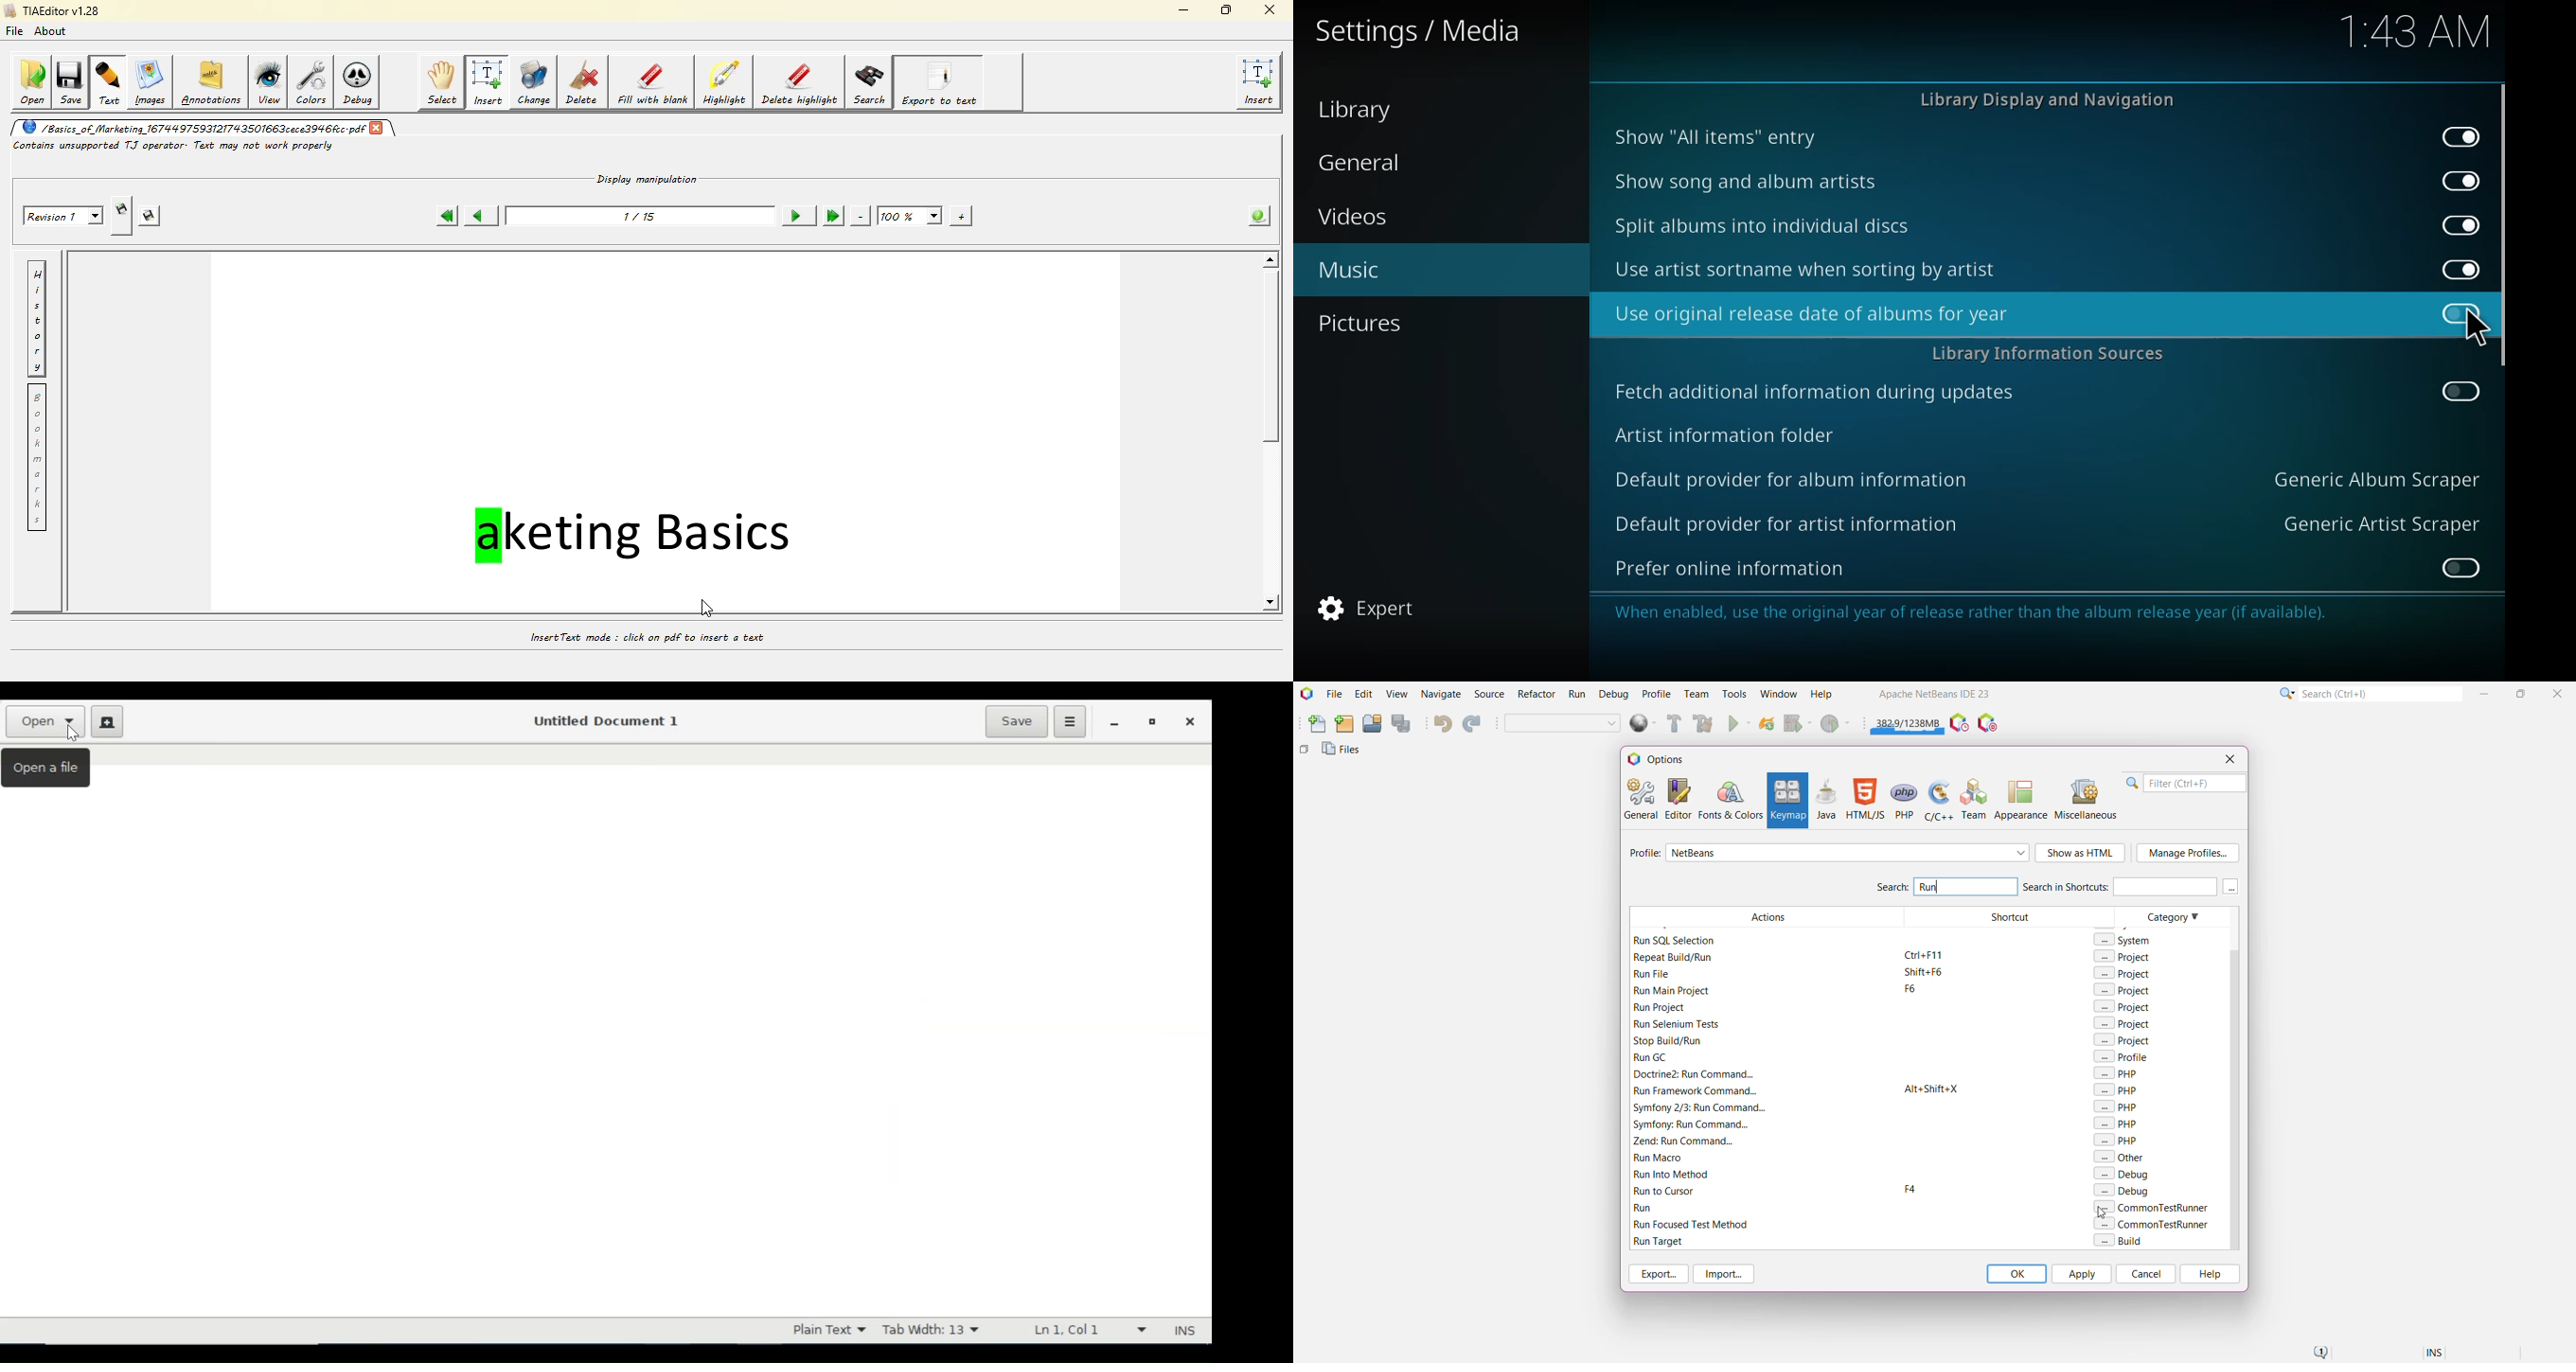  I want to click on enabled, so click(2461, 180).